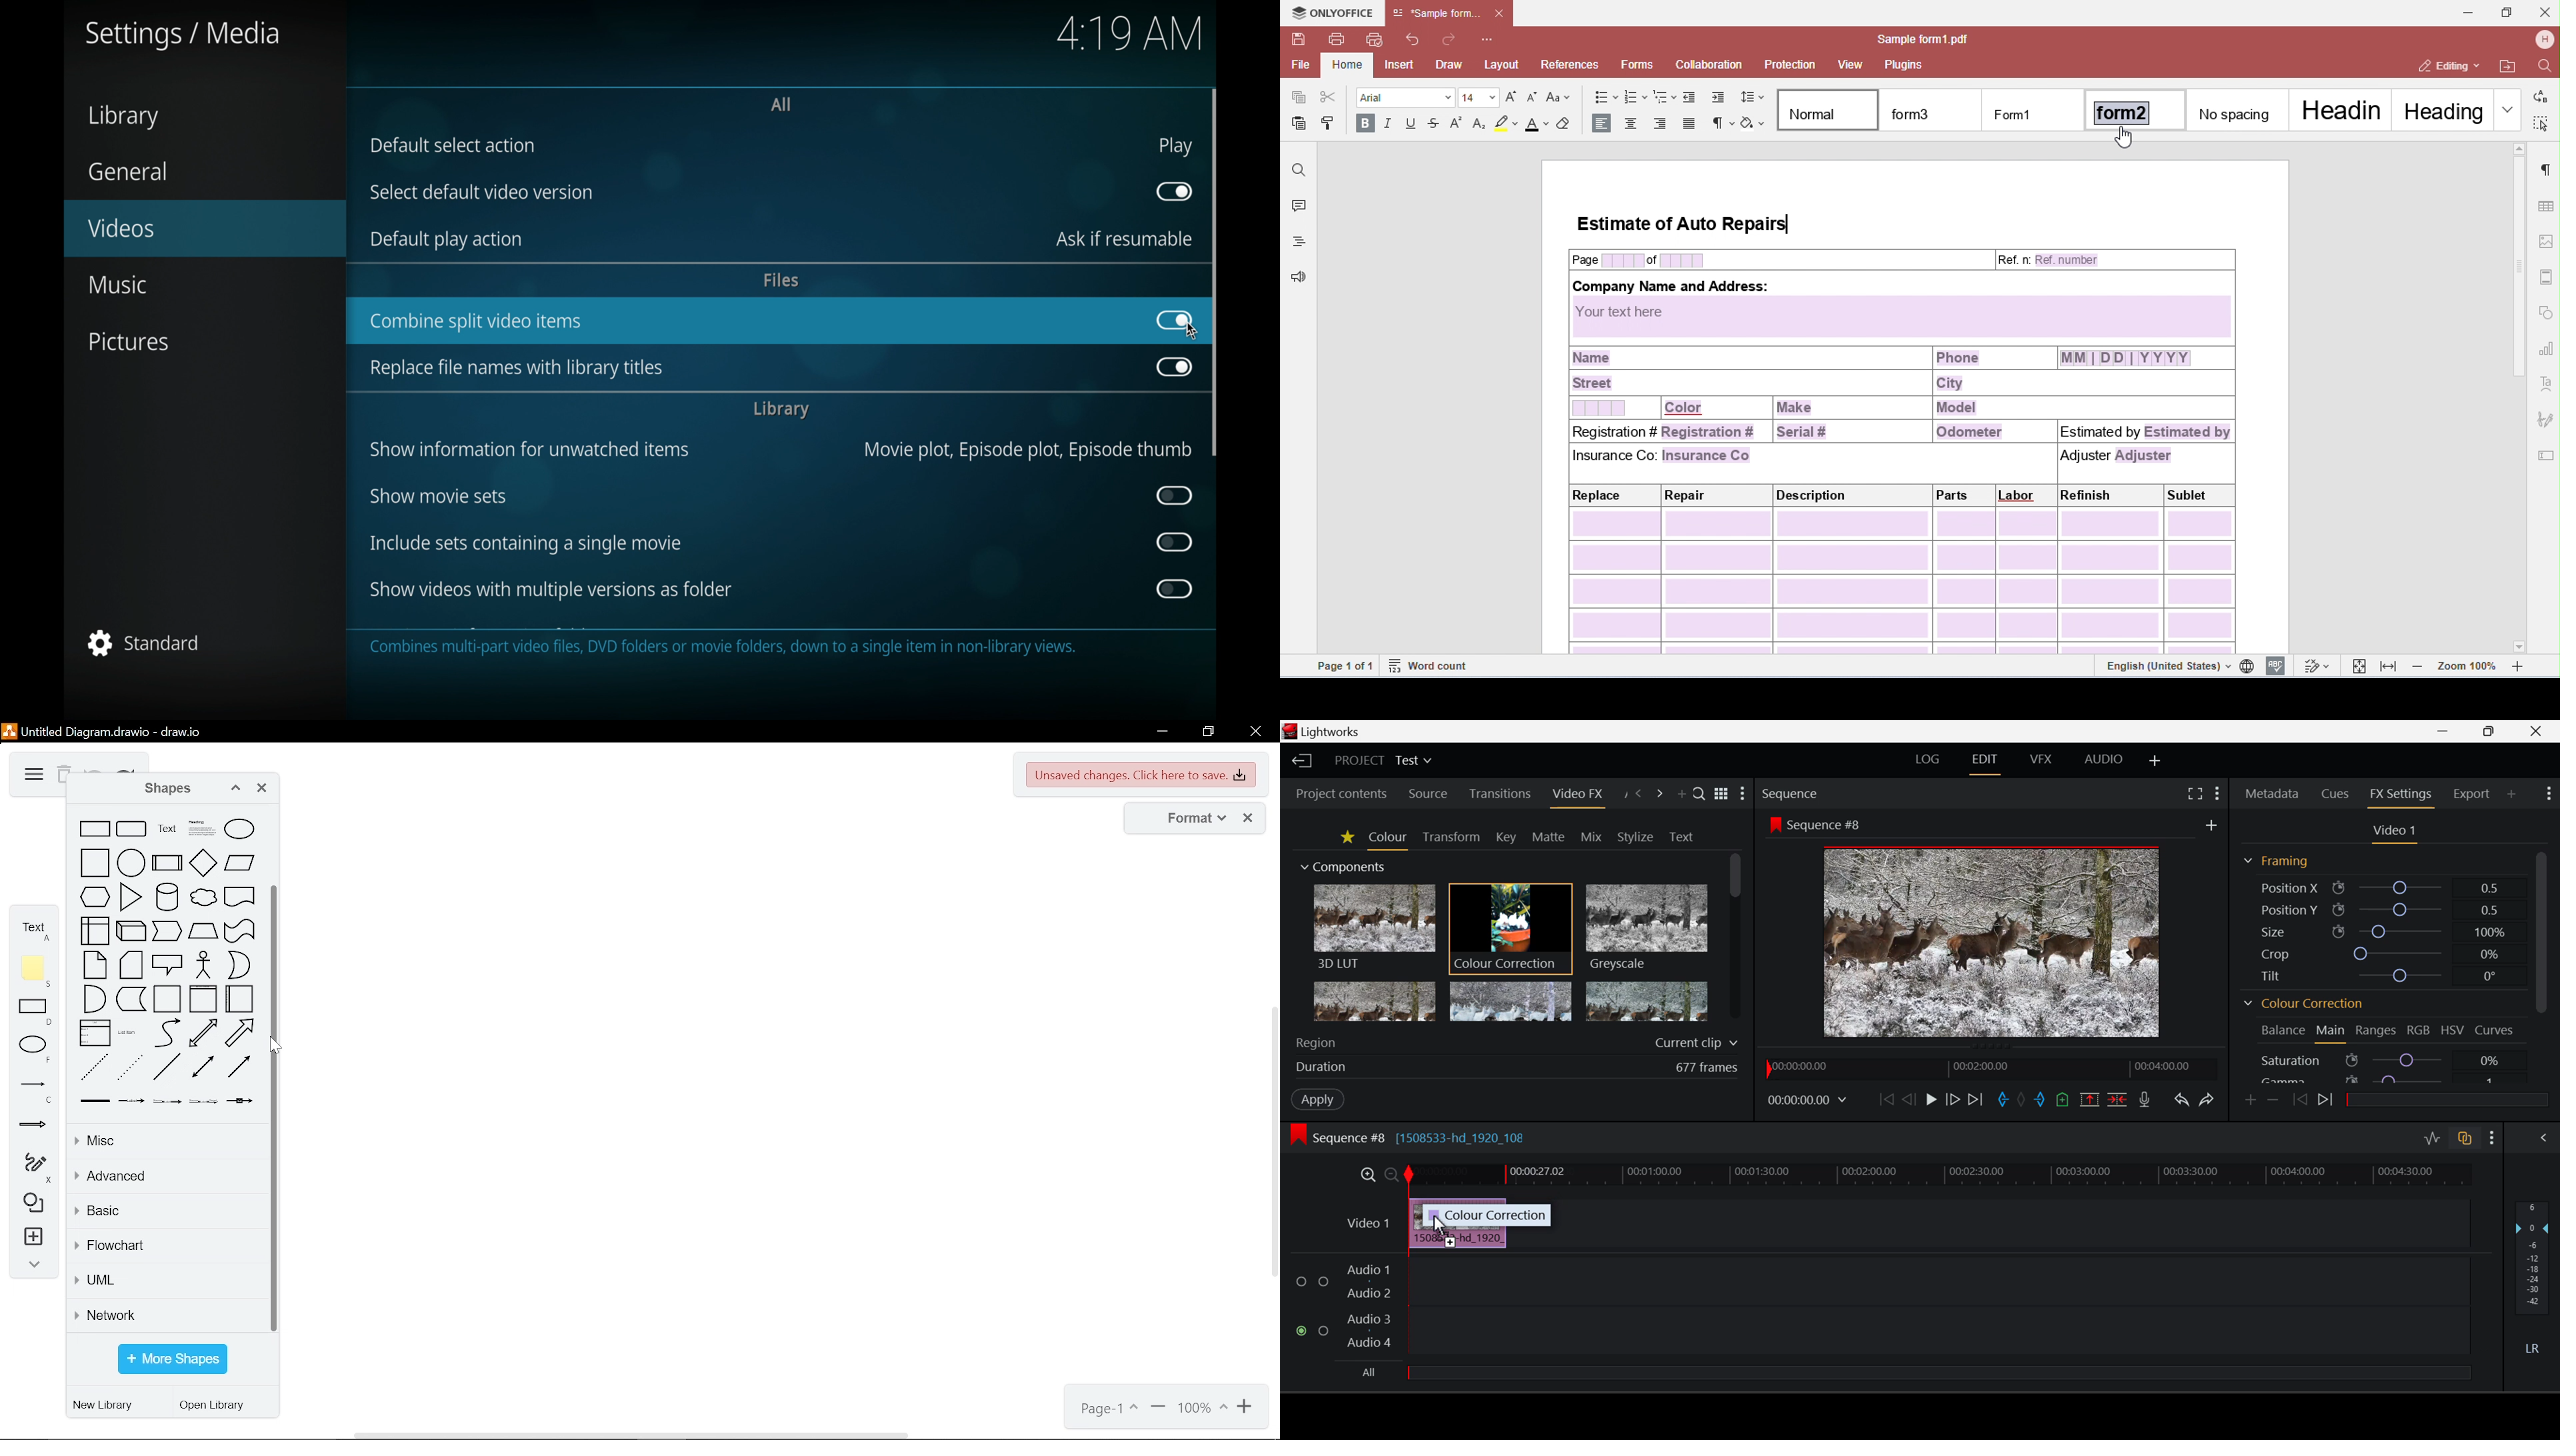 This screenshot has height=1456, width=2576. Describe the element at coordinates (2535, 732) in the screenshot. I see `Close` at that location.